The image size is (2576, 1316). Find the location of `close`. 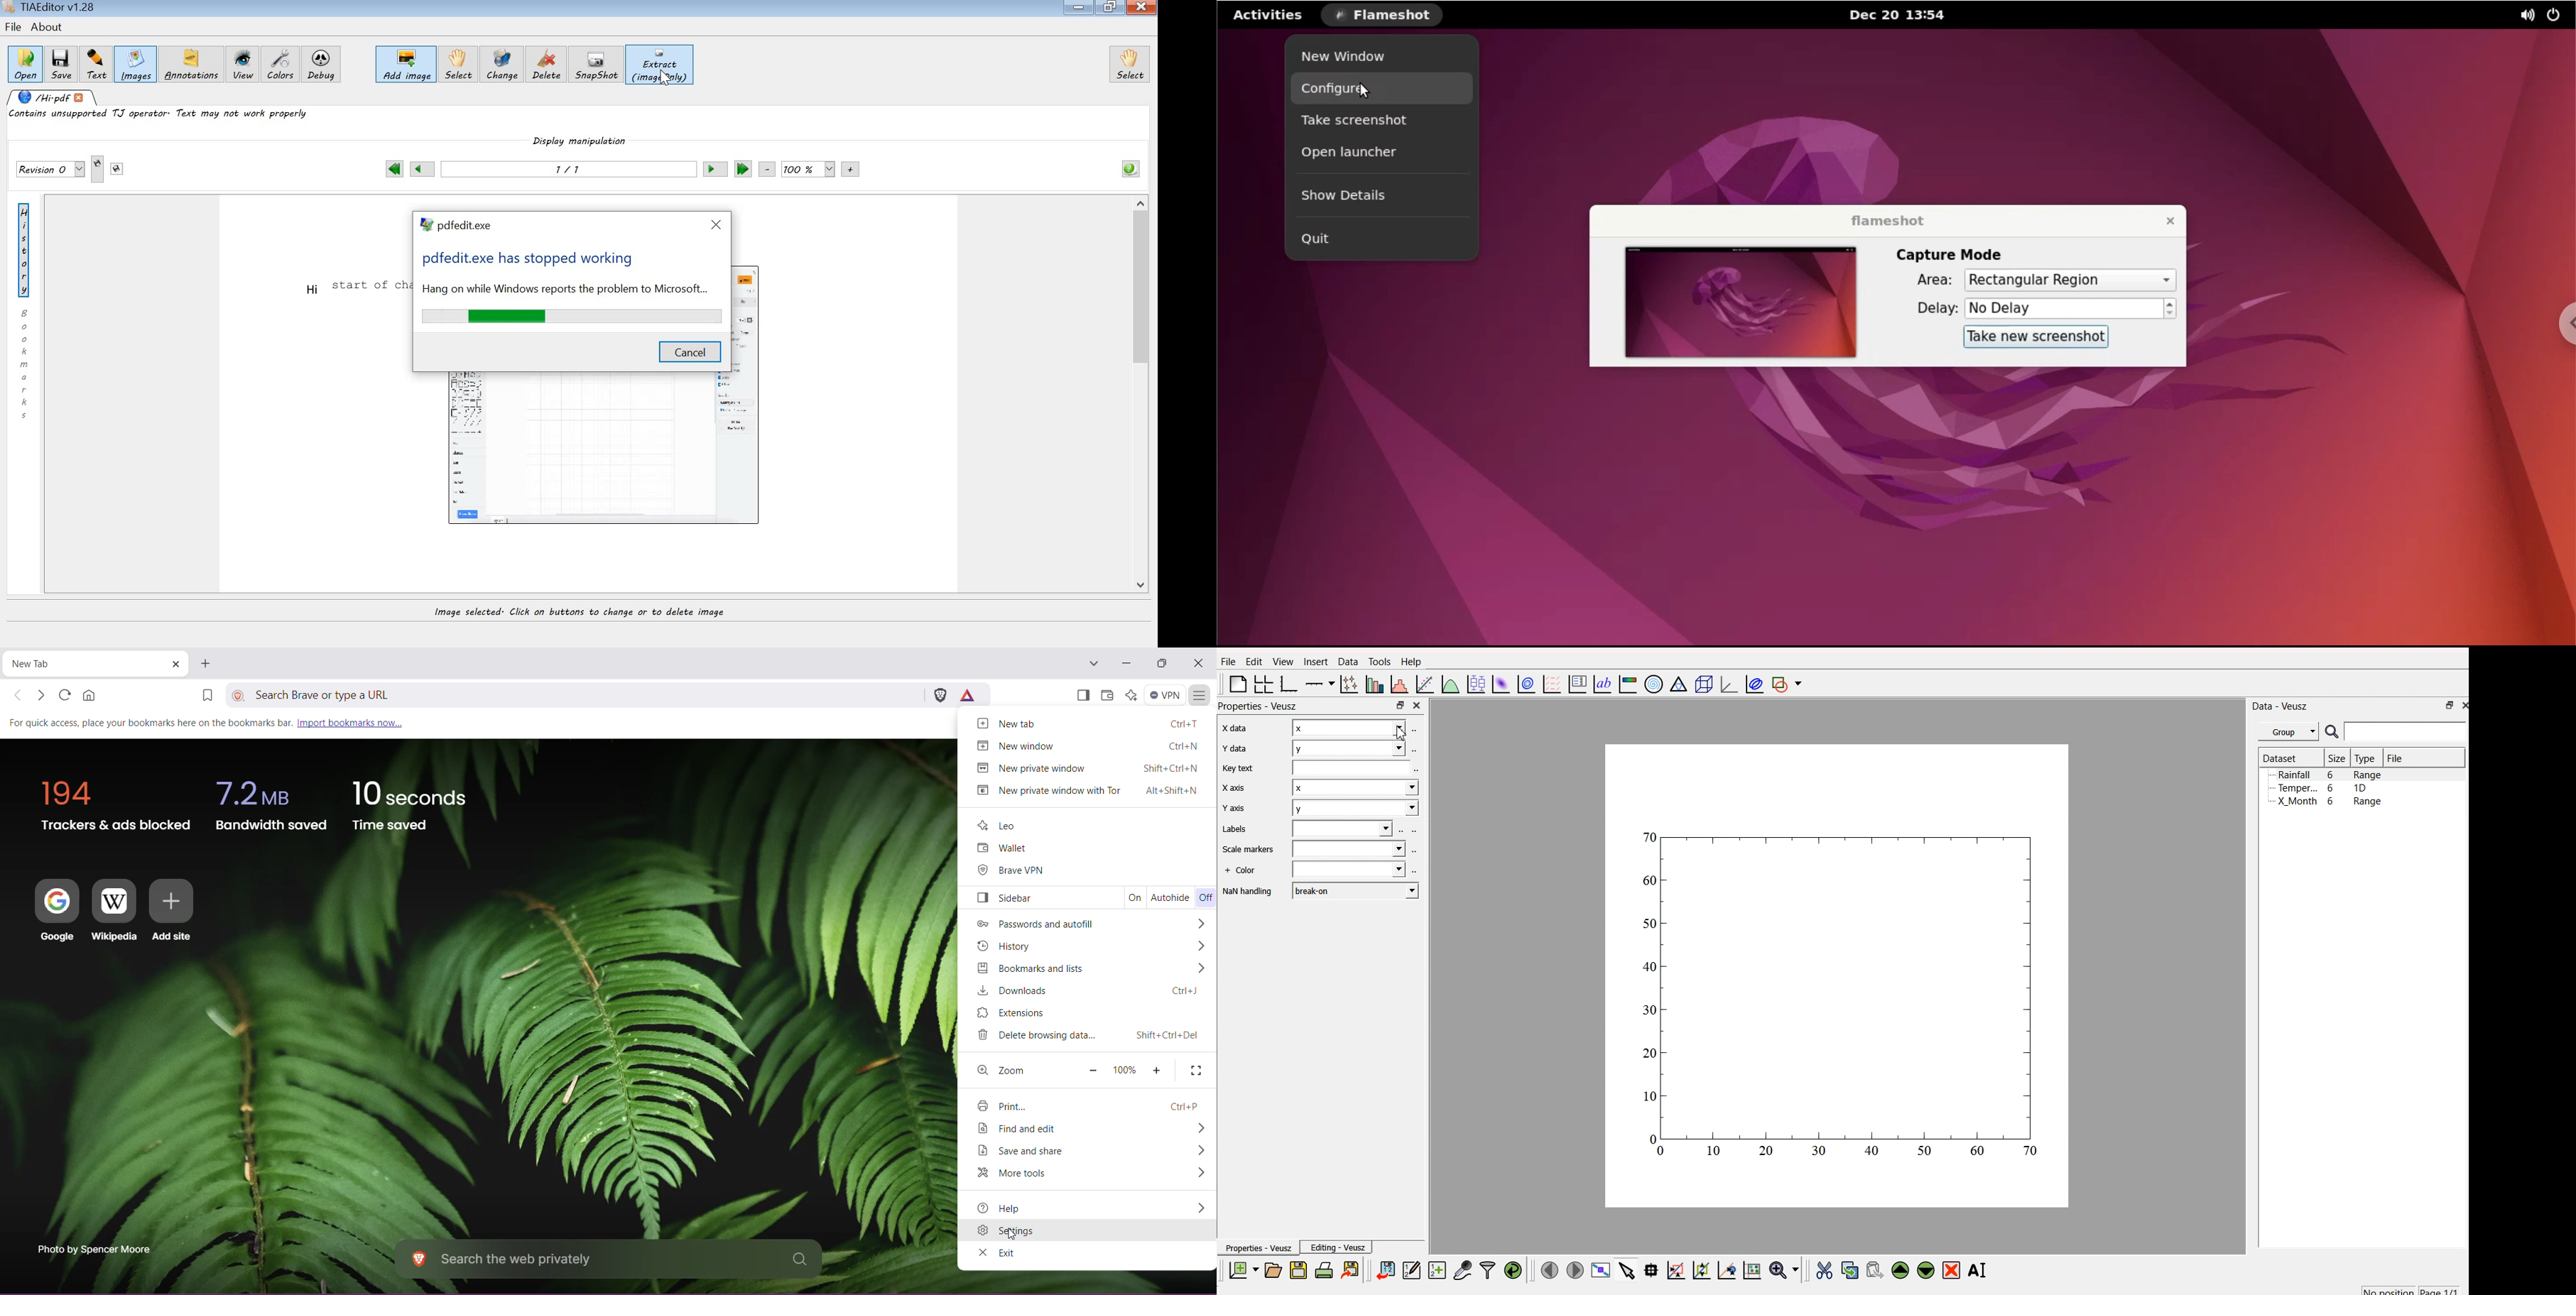

close is located at coordinates (1419, 706).